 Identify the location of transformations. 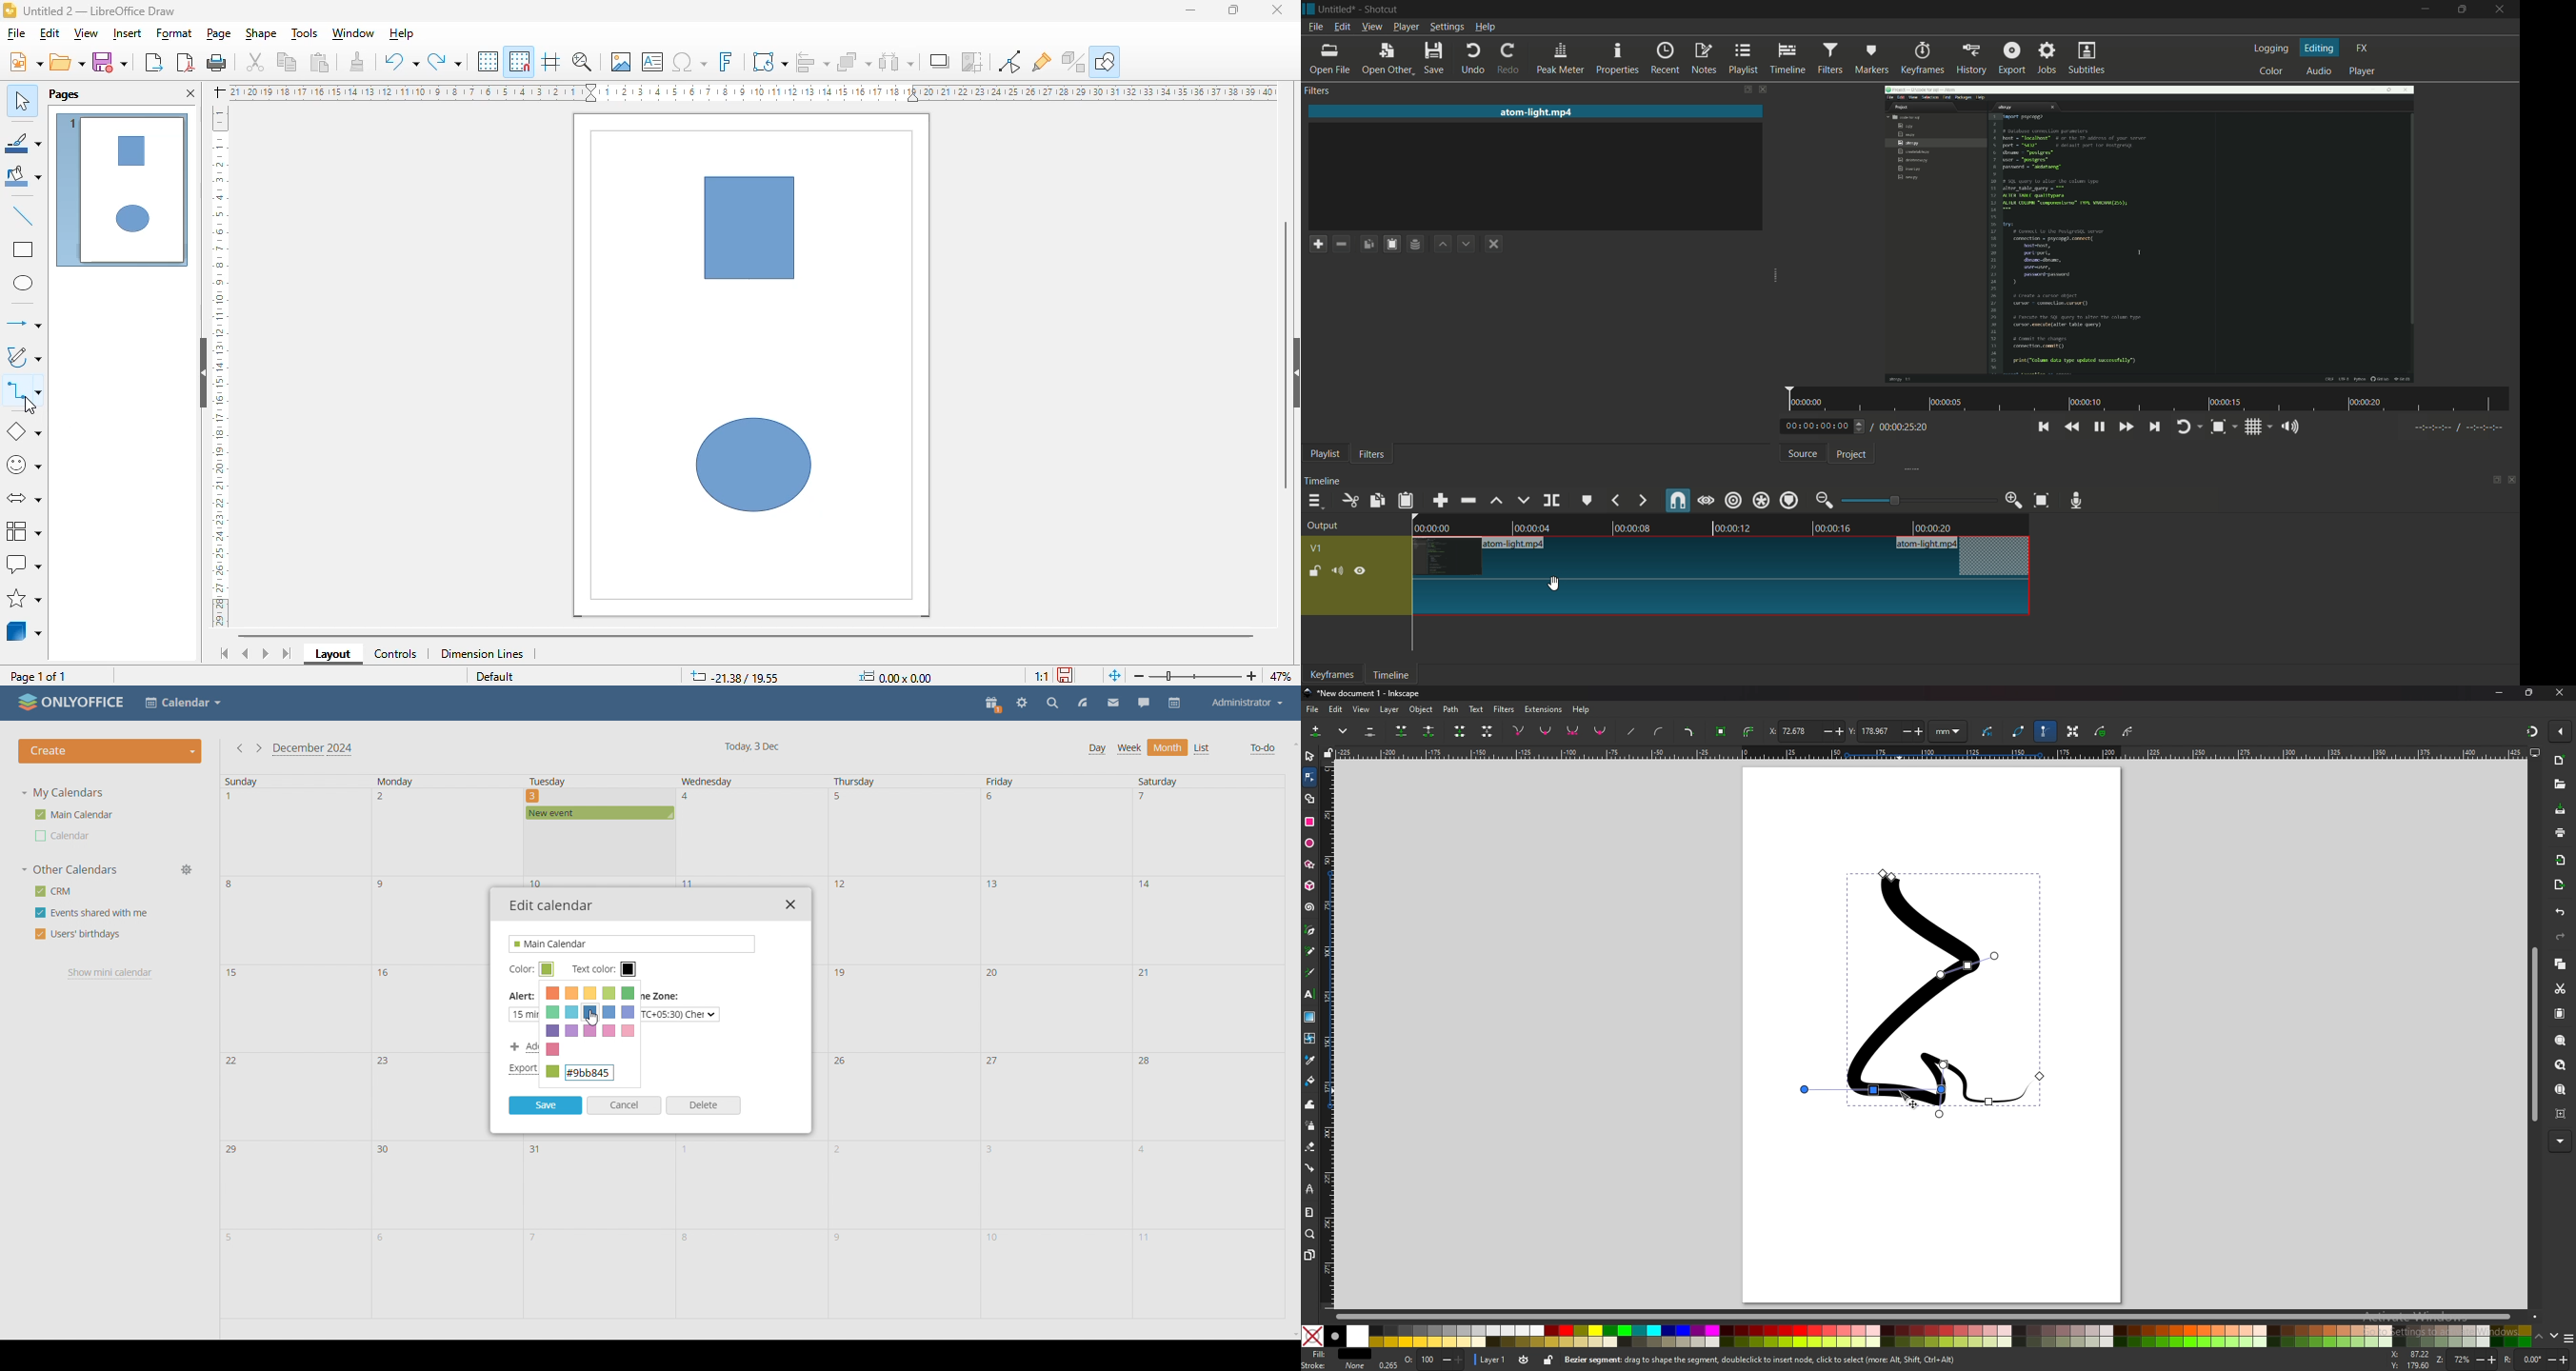
(769, 62).